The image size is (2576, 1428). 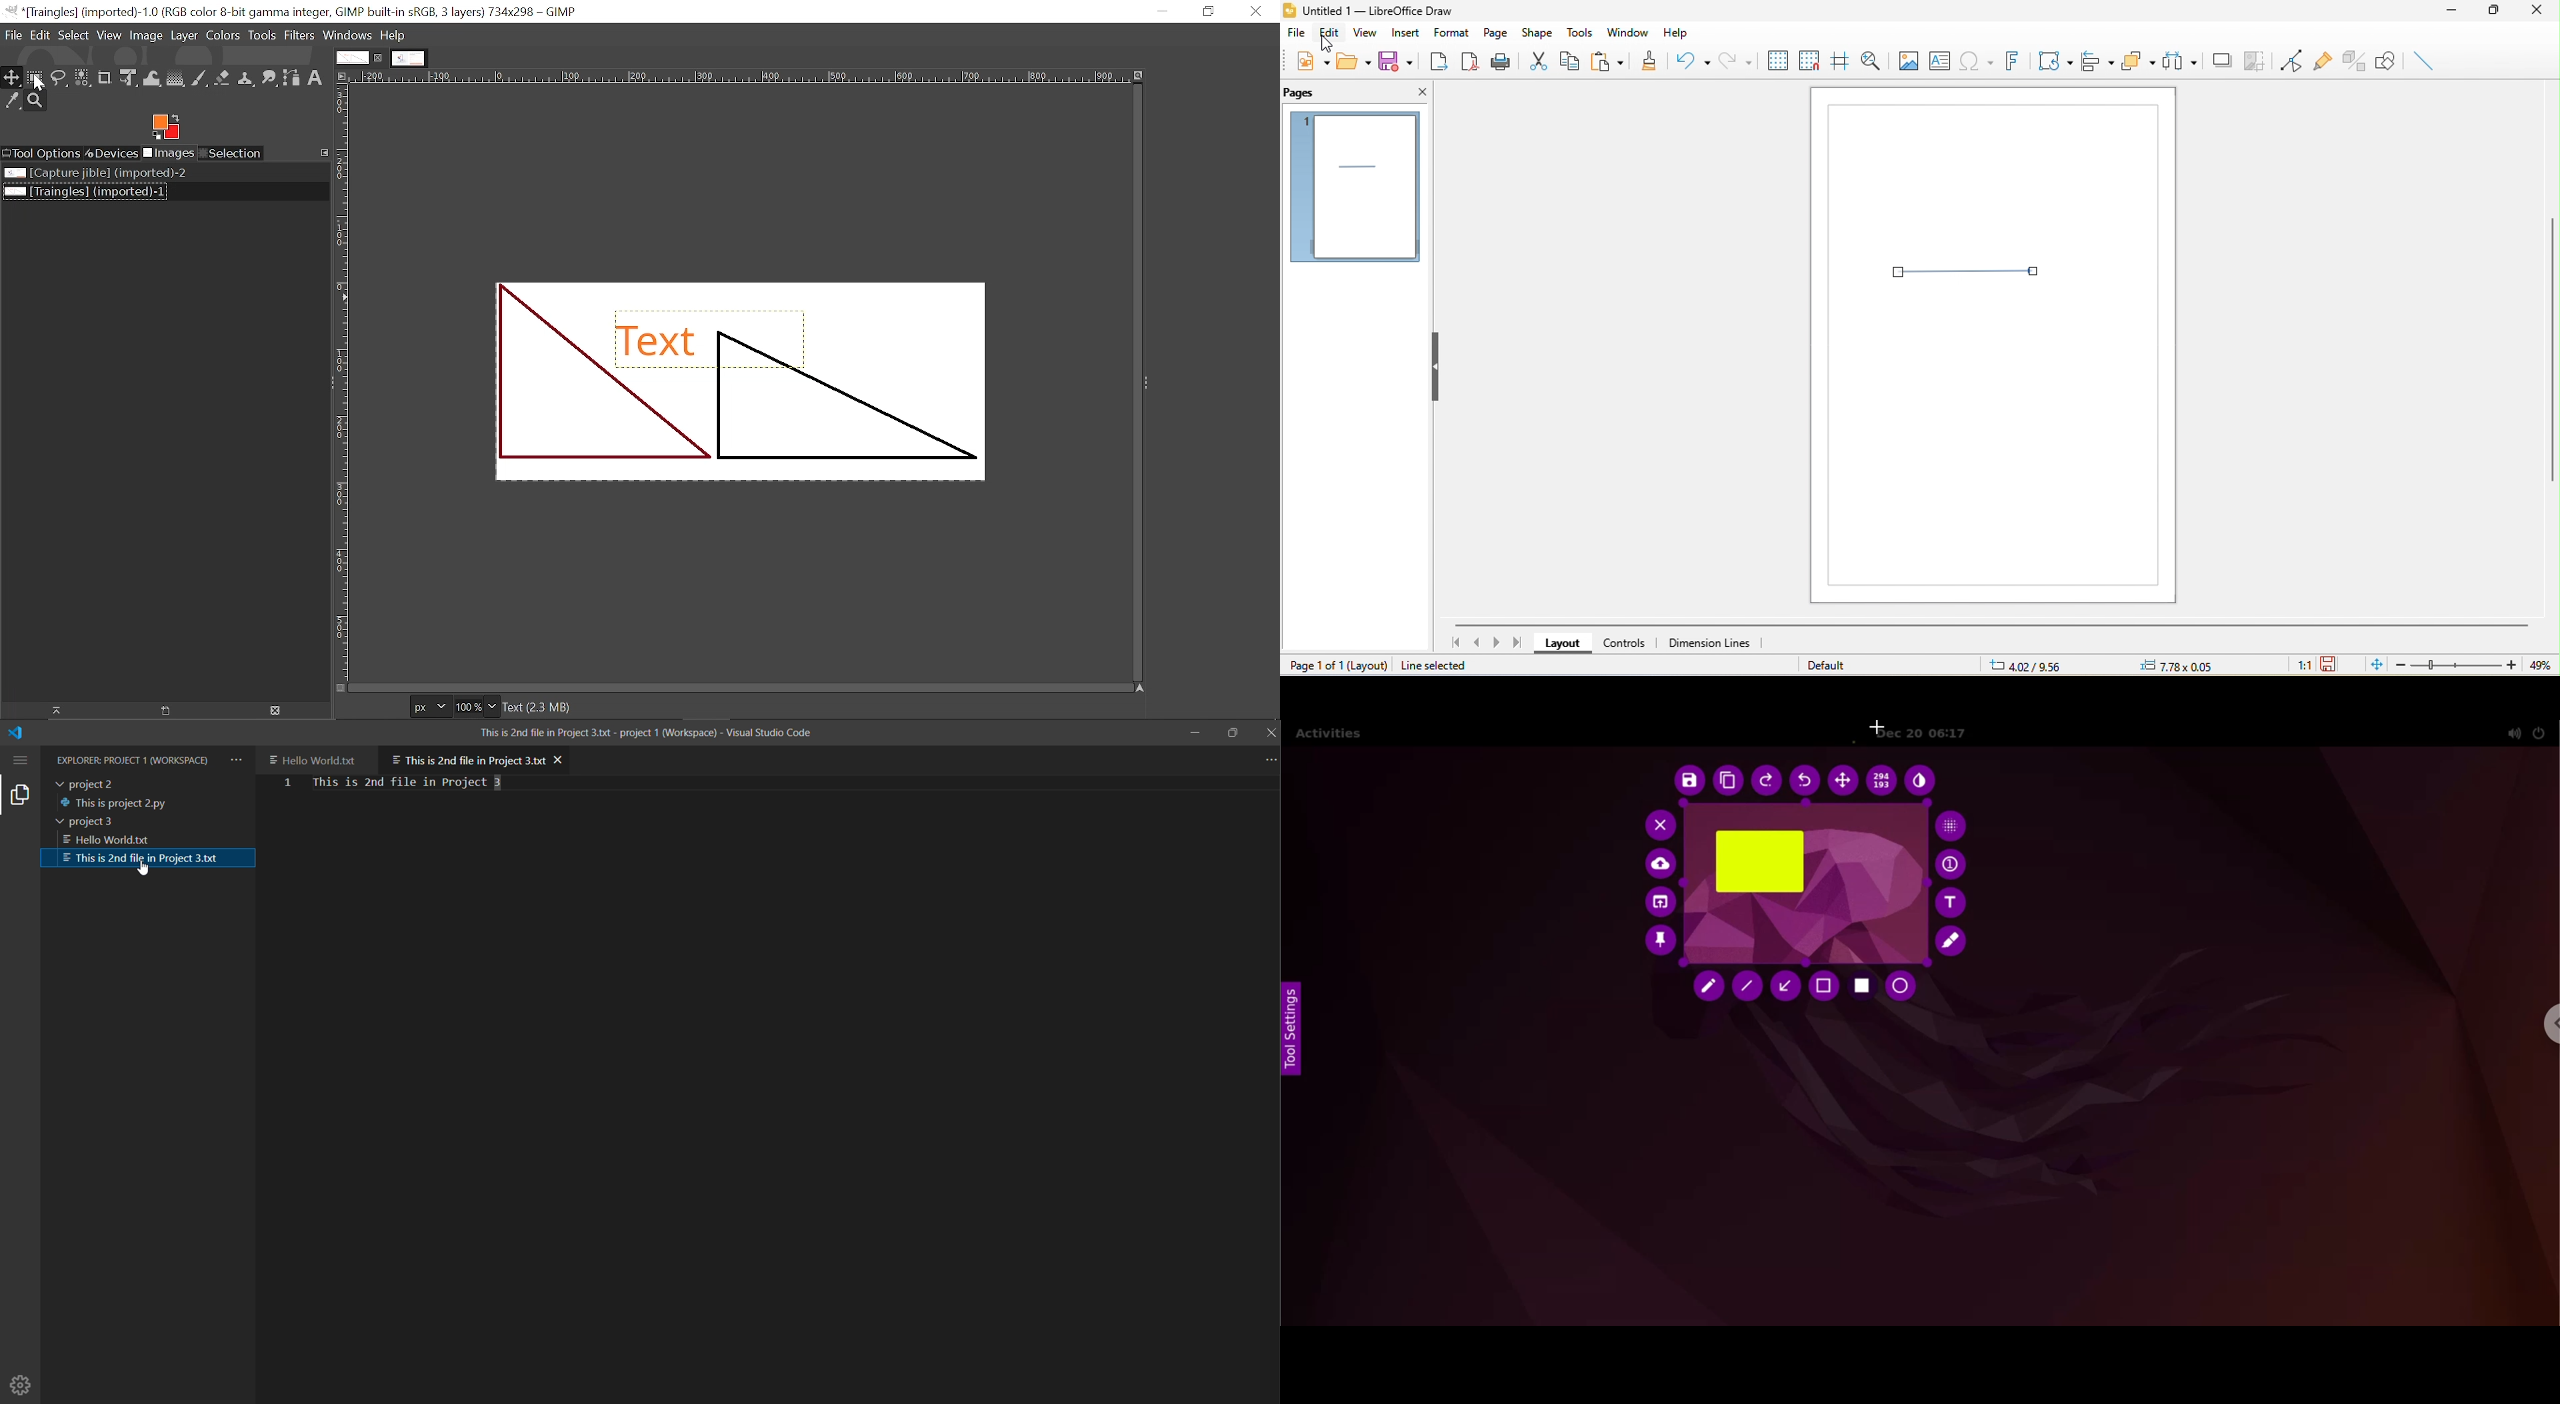 What do you see at coordinates (2139, 63) in the screenshot?
I see `arrange` at bounding box center [2139, 63].